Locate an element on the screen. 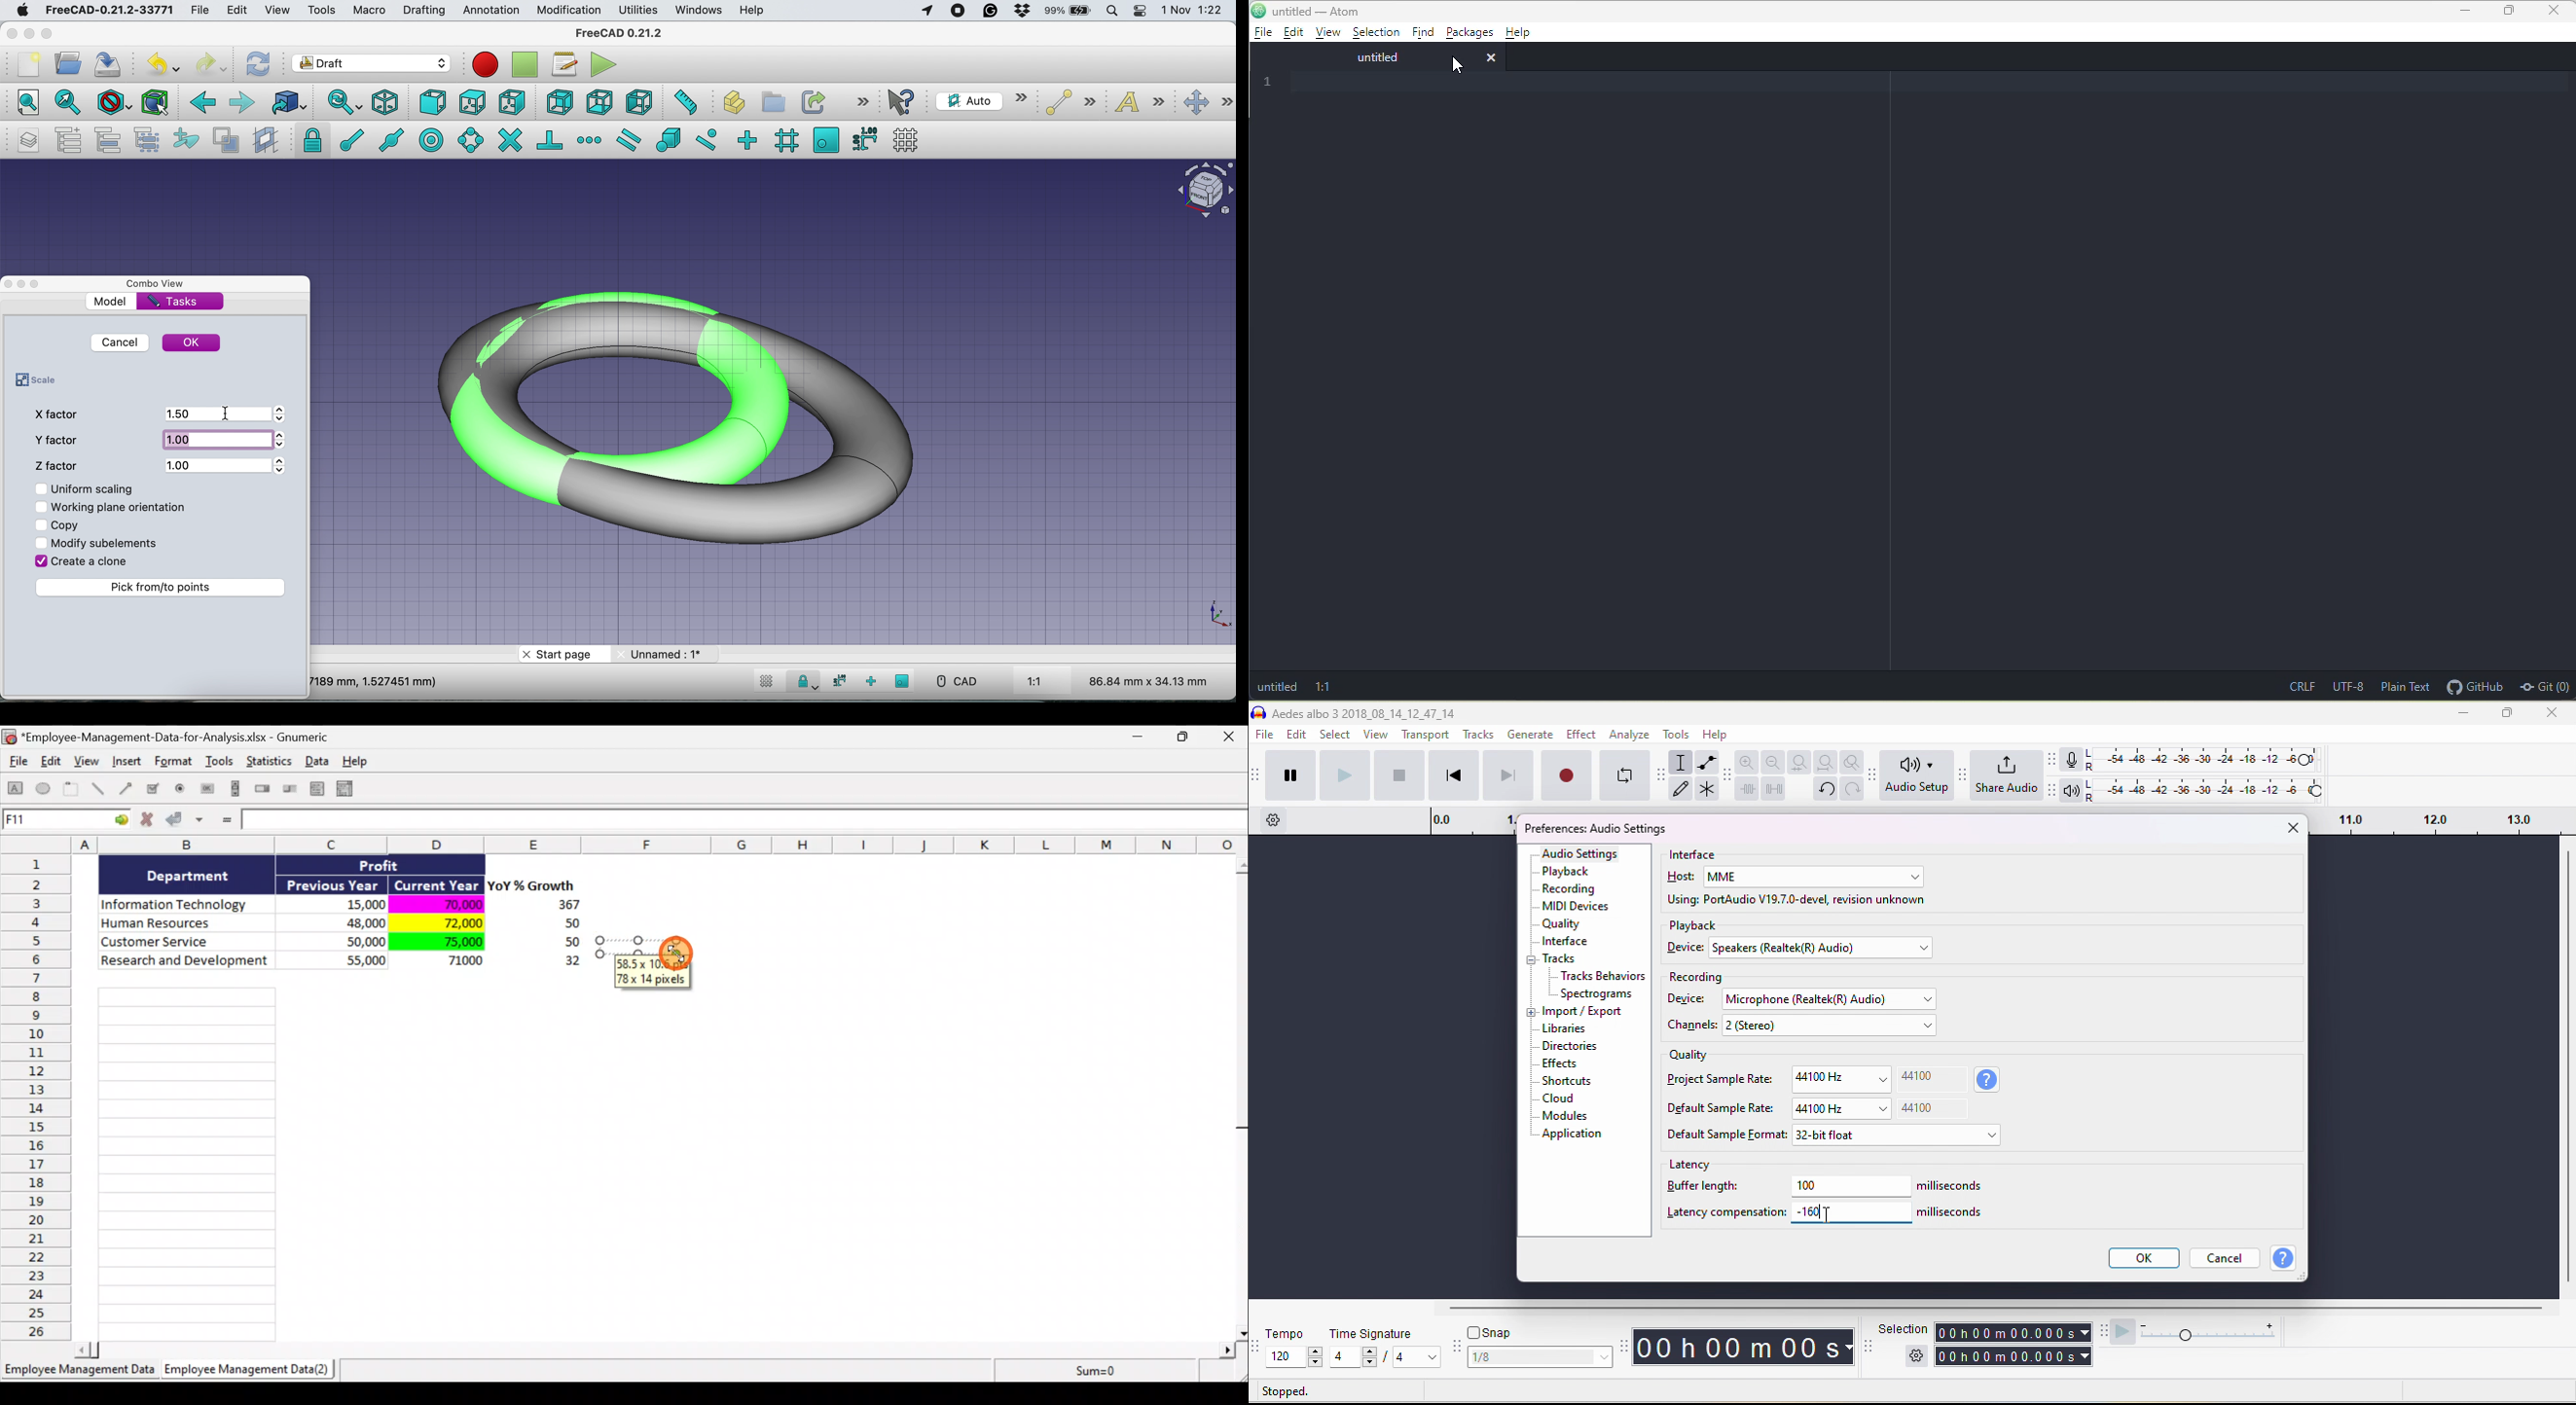  help is located at coordinates (2284, 1259).